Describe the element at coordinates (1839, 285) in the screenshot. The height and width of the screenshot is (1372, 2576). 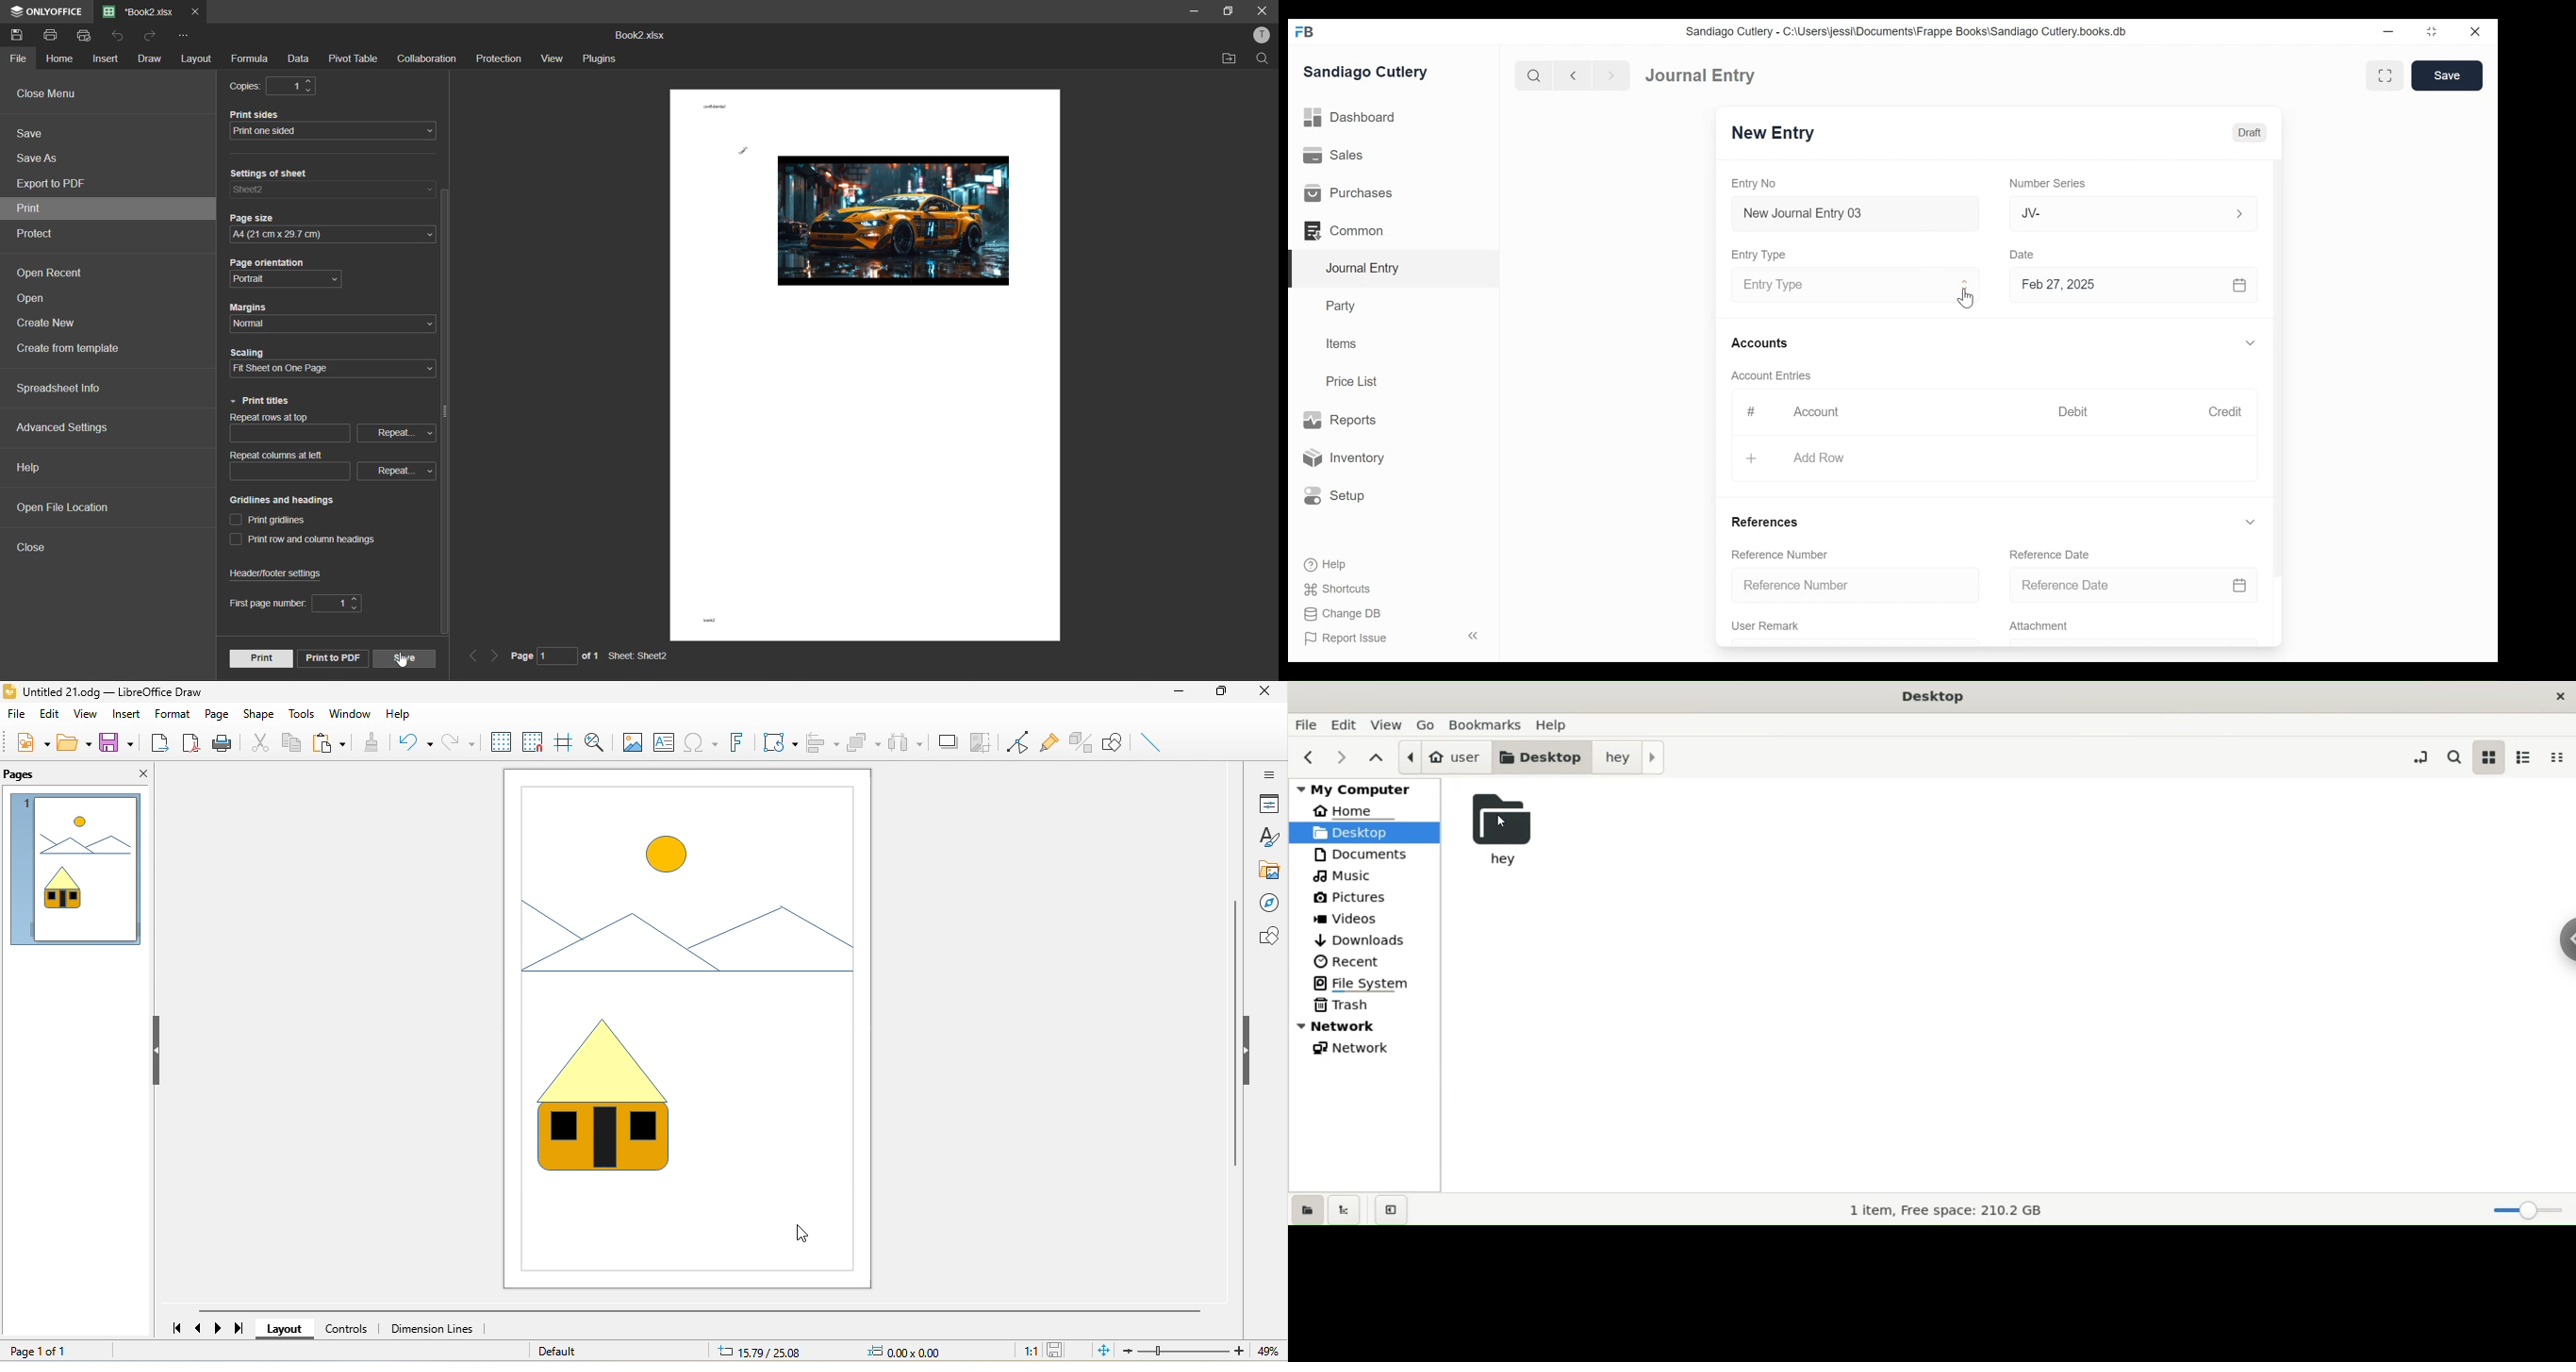
I see `Entry Type` at that location.